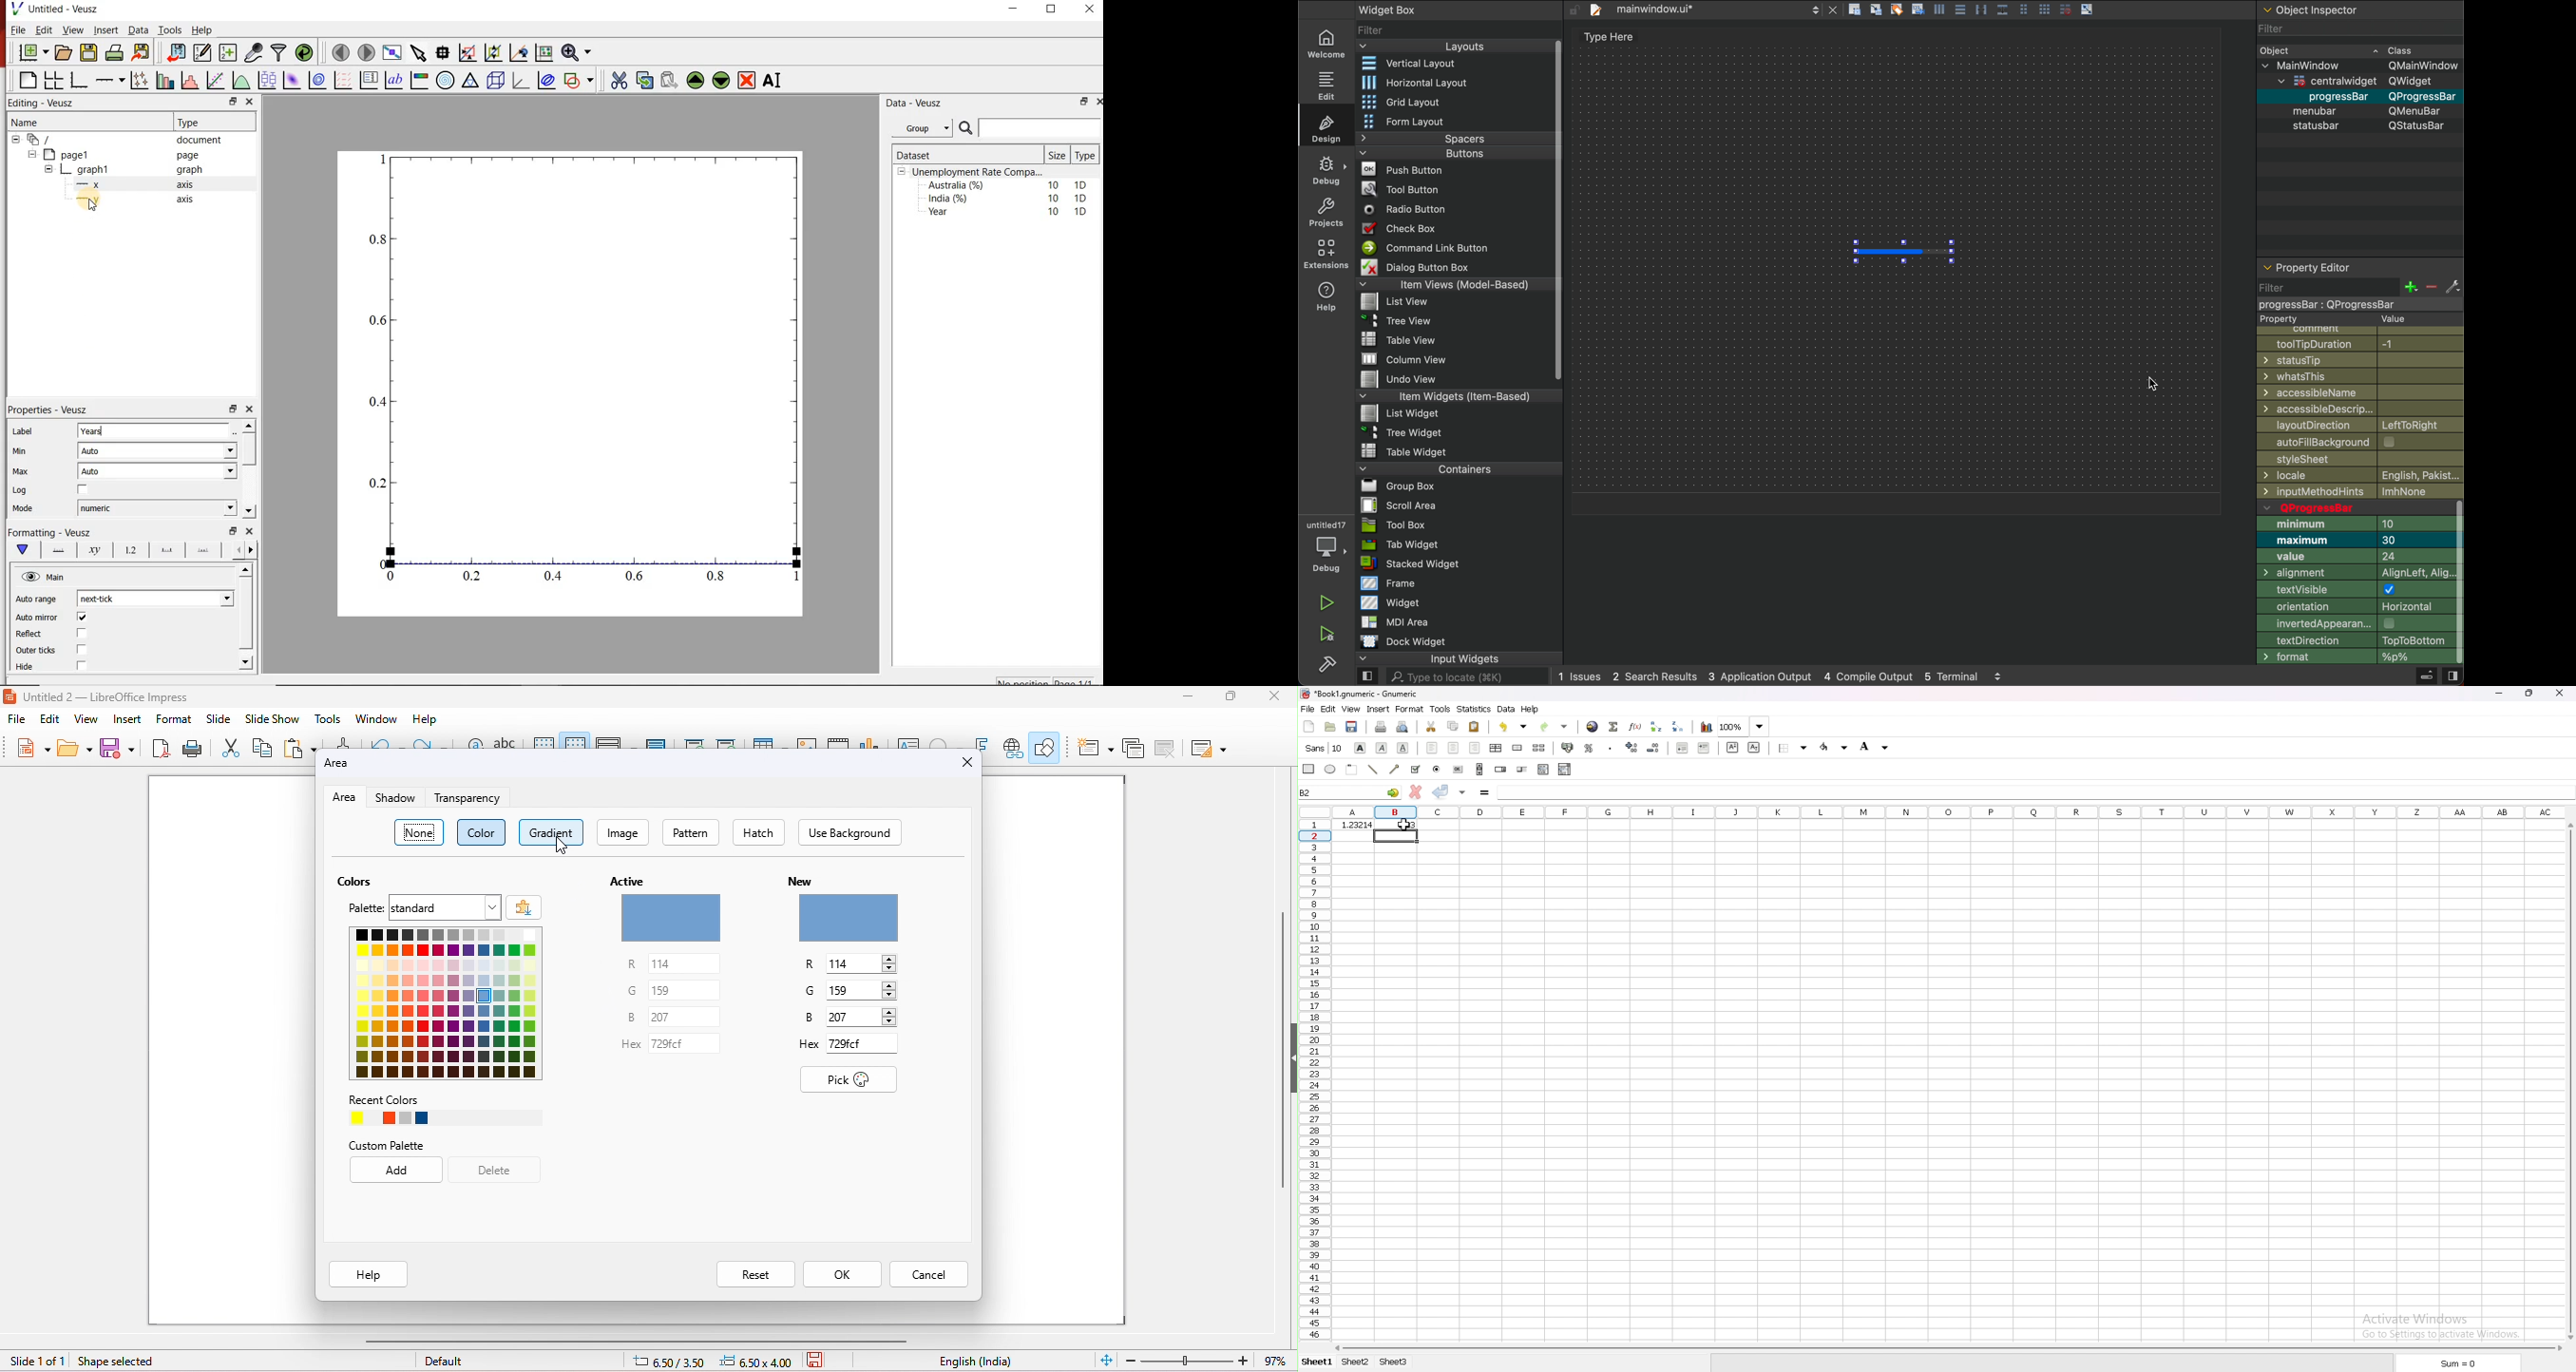 Image resolution: width=2576 pixels, height=1372 pixels. What do you see at coordinates (1611, 747) in the screenshot?
I see `thousand separator` at bounding box center [1611, 747].